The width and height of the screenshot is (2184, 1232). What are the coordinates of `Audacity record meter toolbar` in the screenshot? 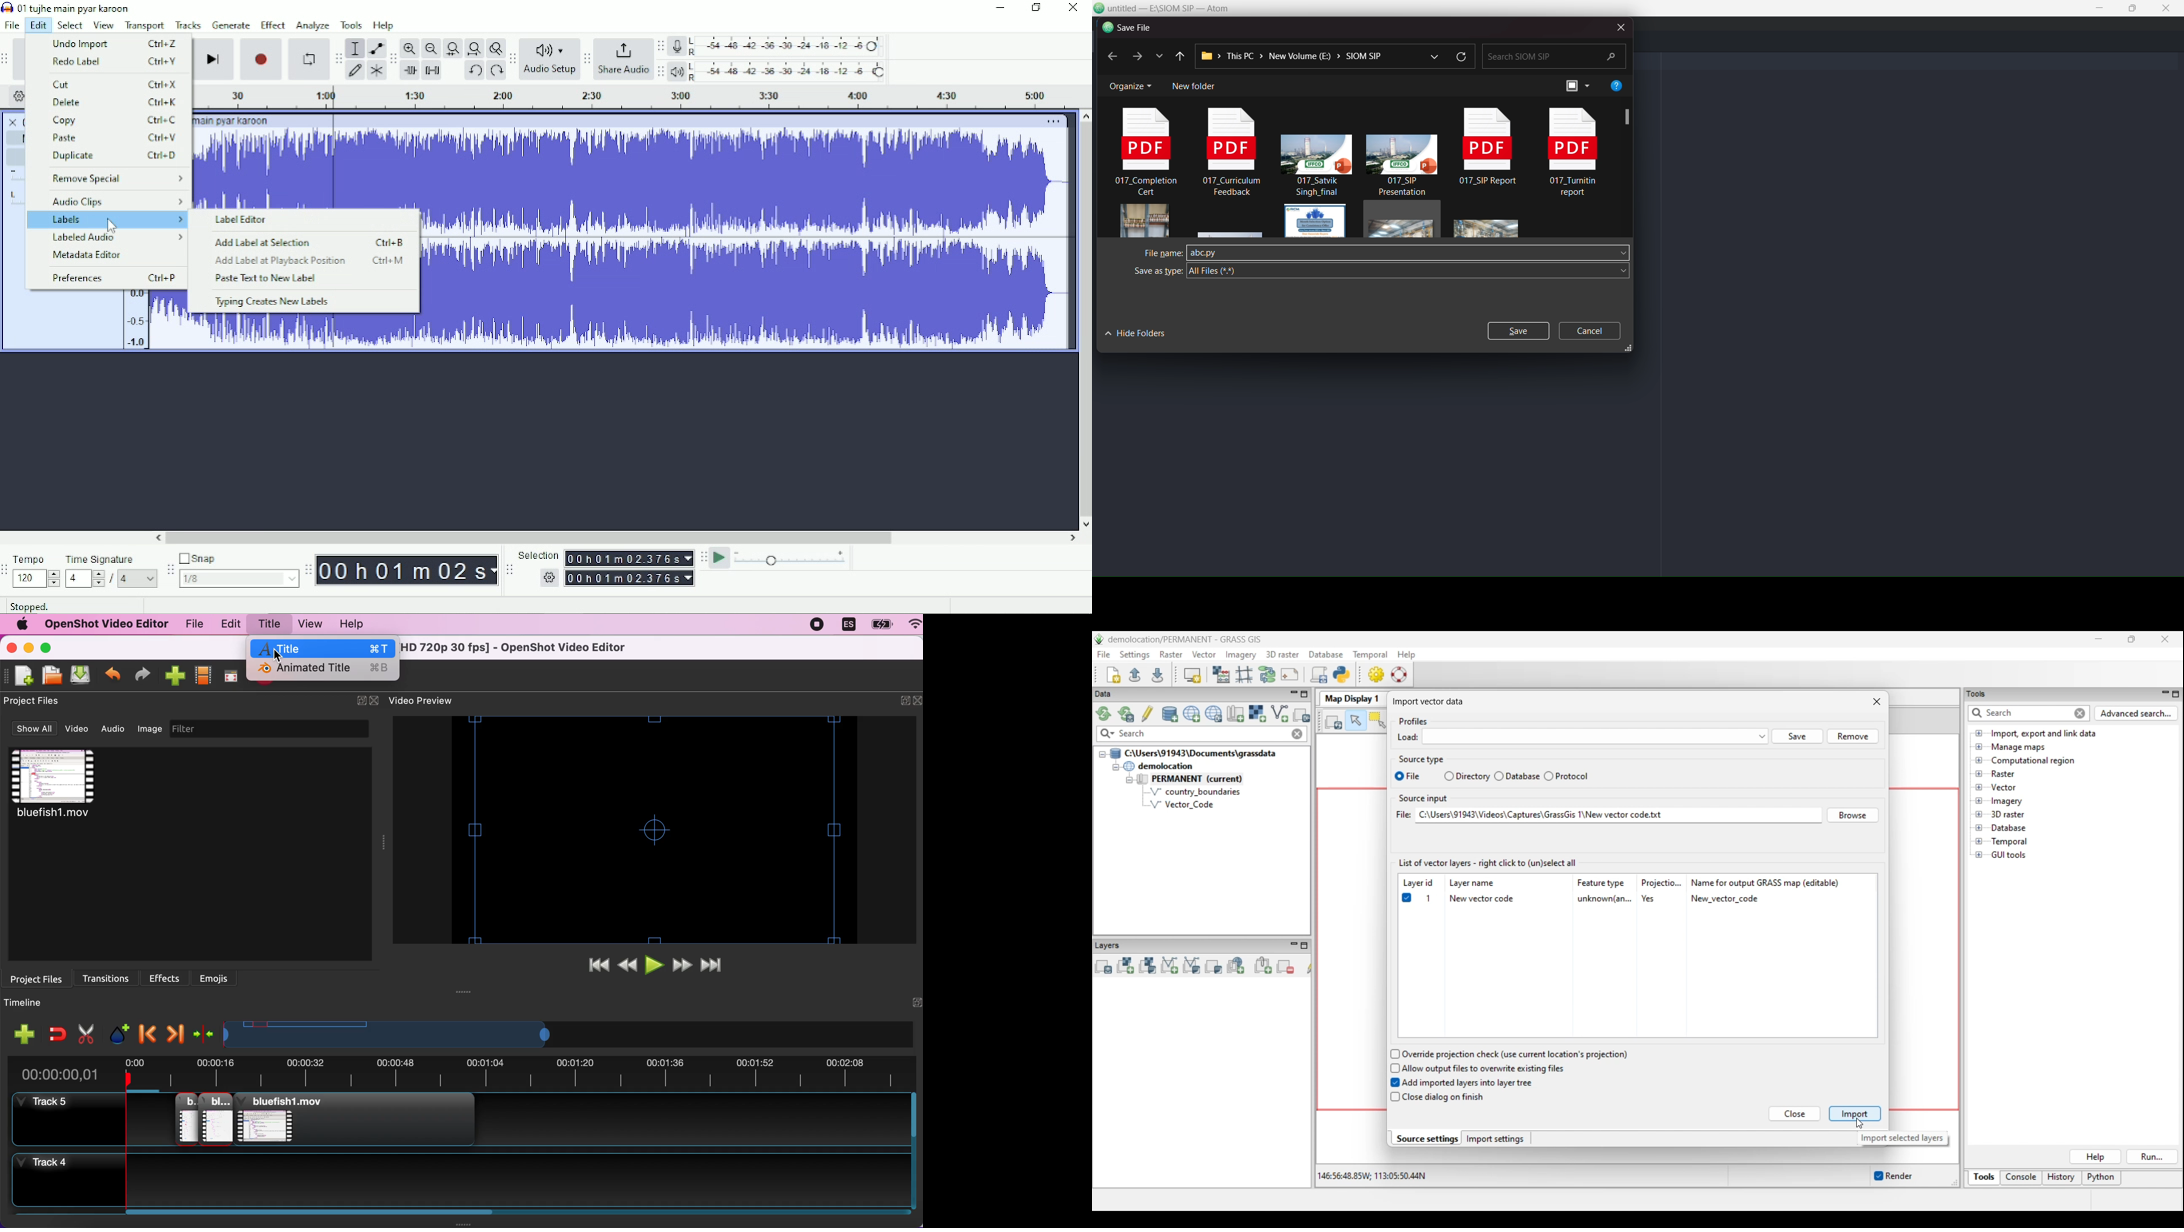 It's located at (661, 46).